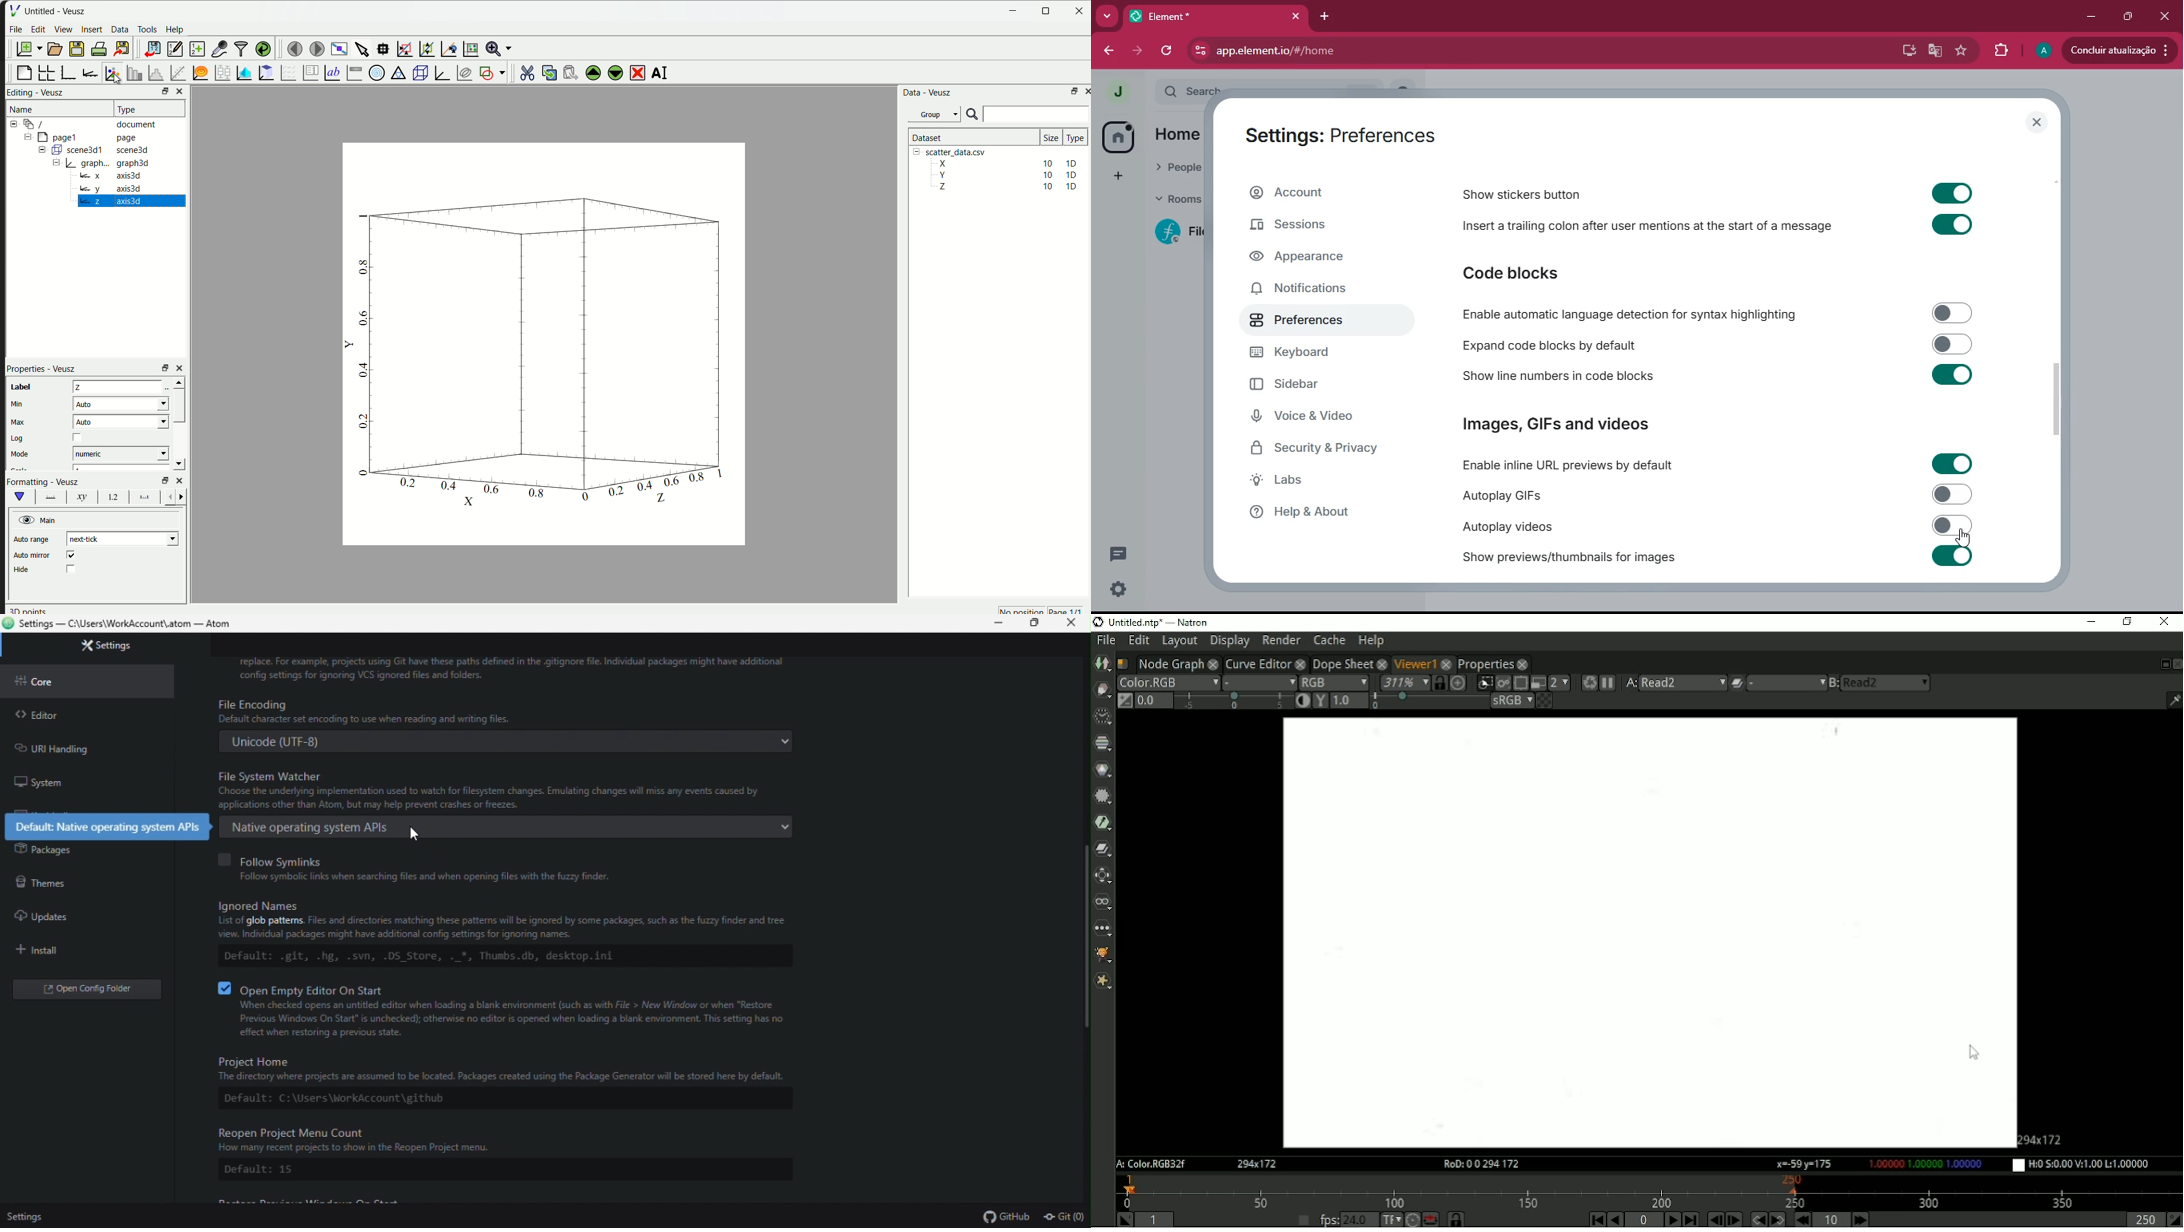 This screenshot has width=2184, height=1232. I want to click on tab, so click(1207, 17).